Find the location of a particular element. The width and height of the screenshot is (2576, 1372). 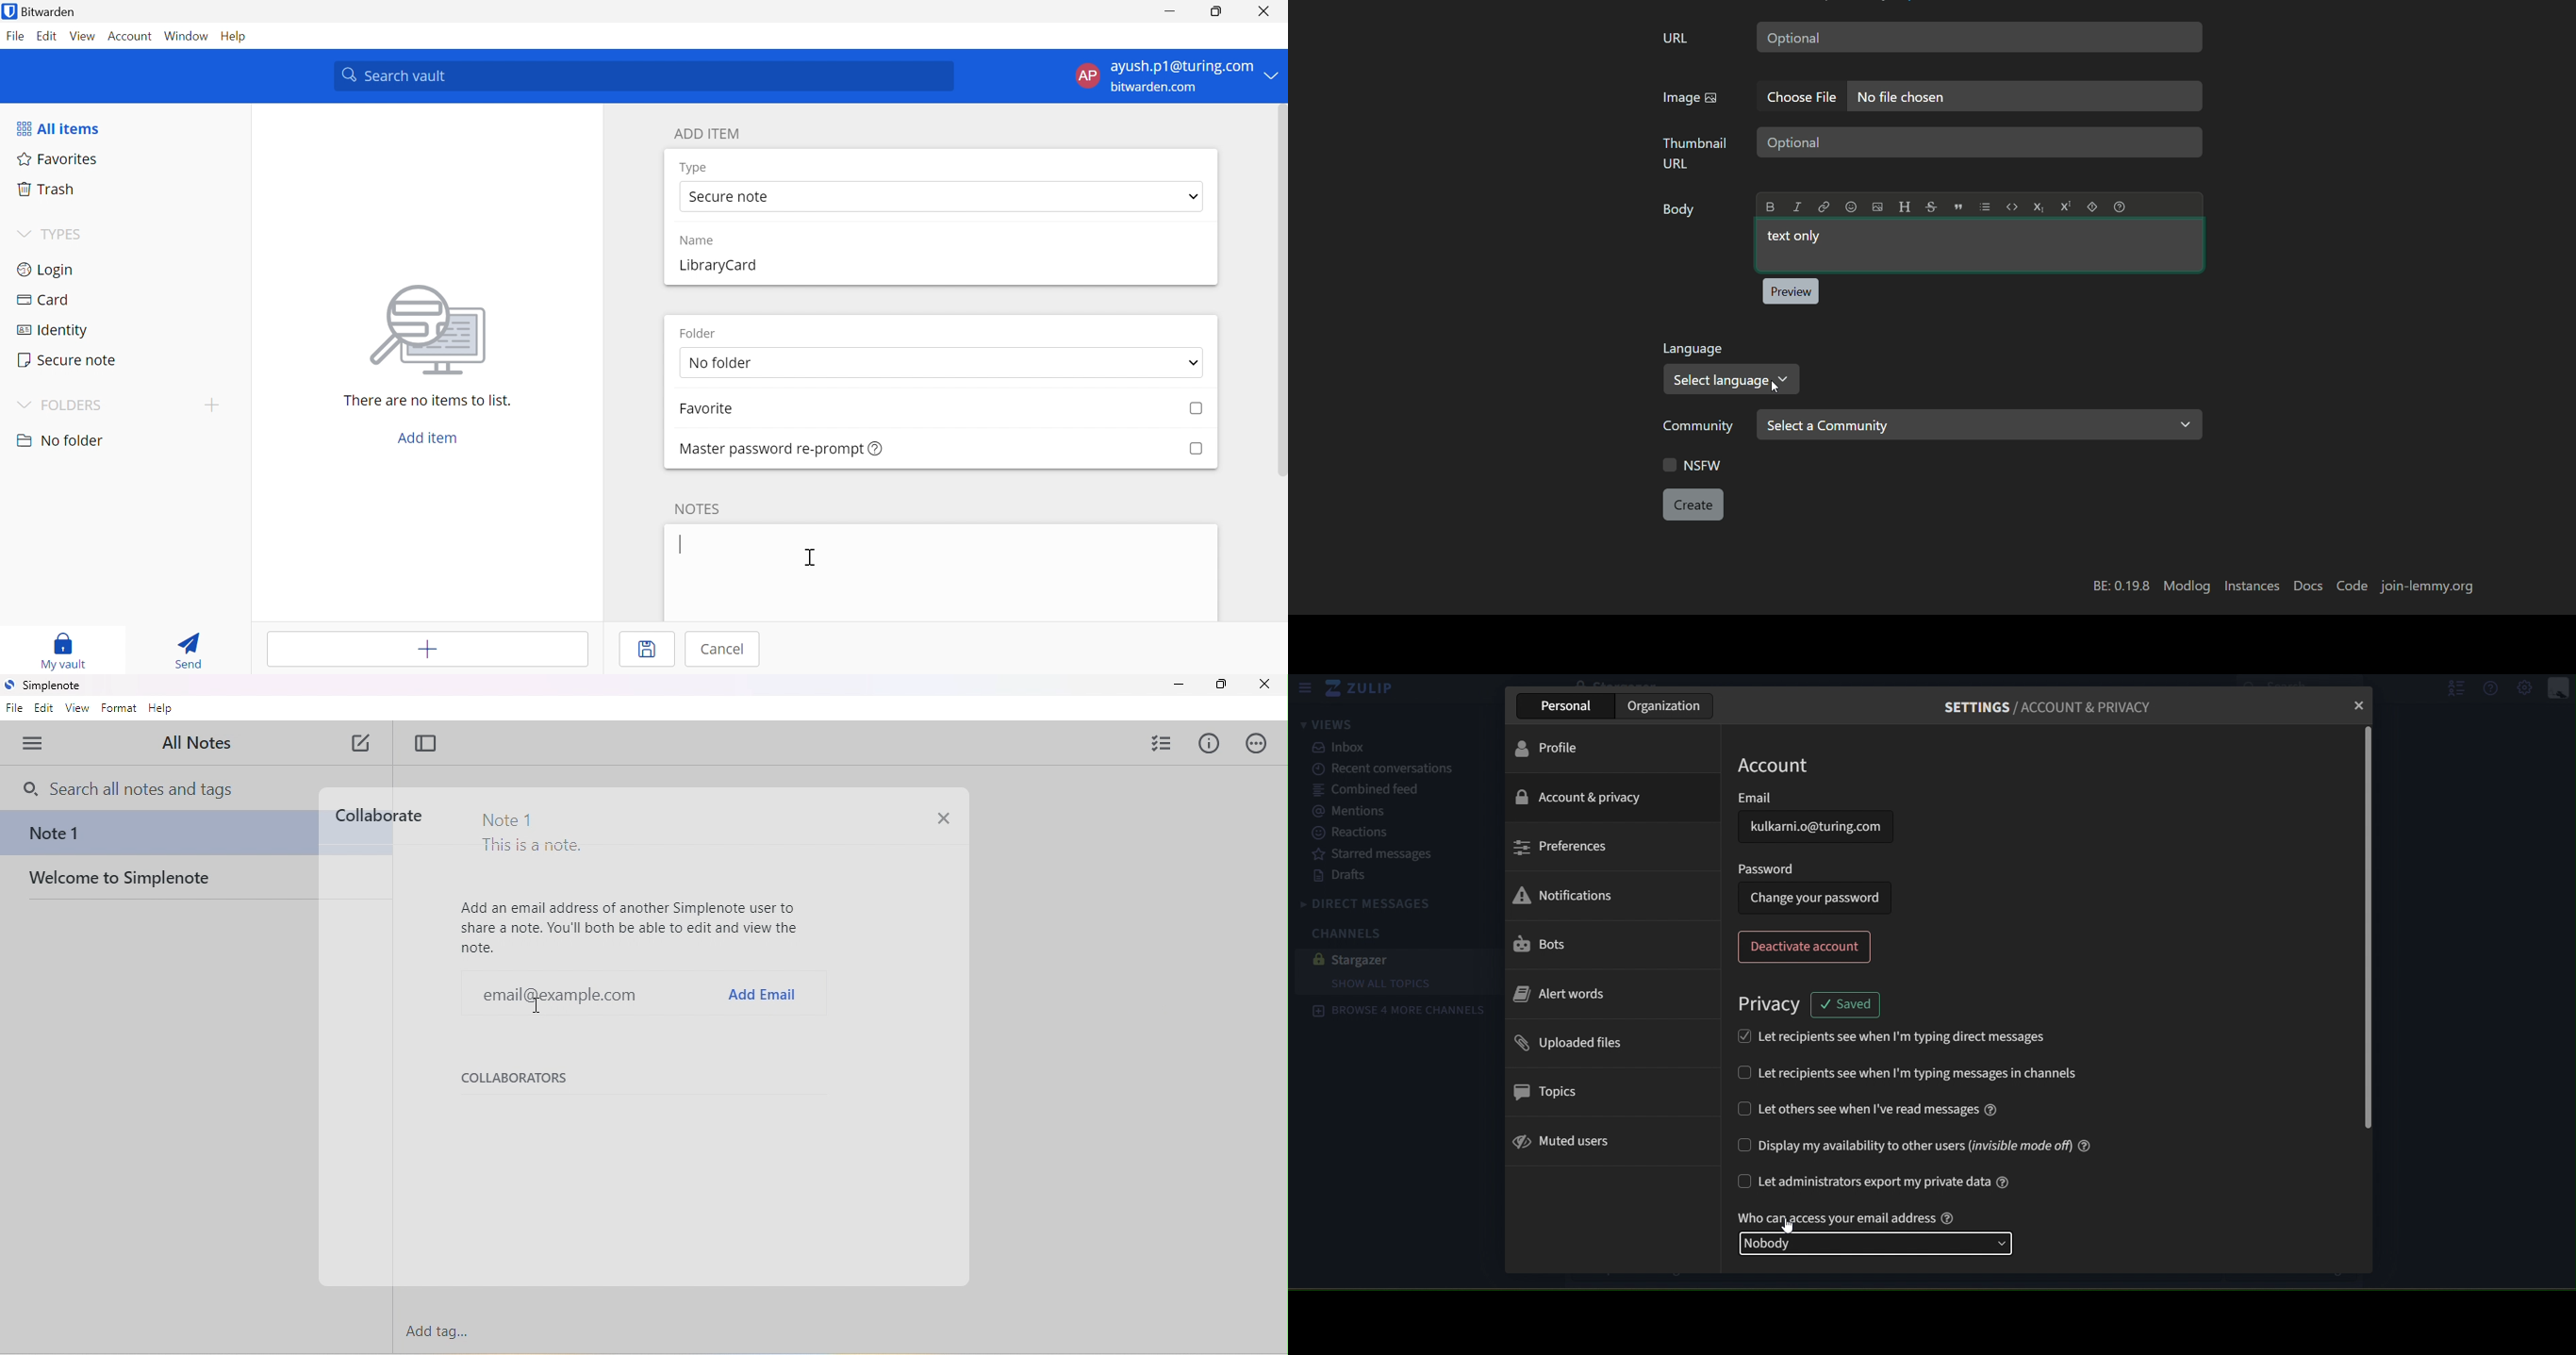

List is located at coordinates (1985, 207).